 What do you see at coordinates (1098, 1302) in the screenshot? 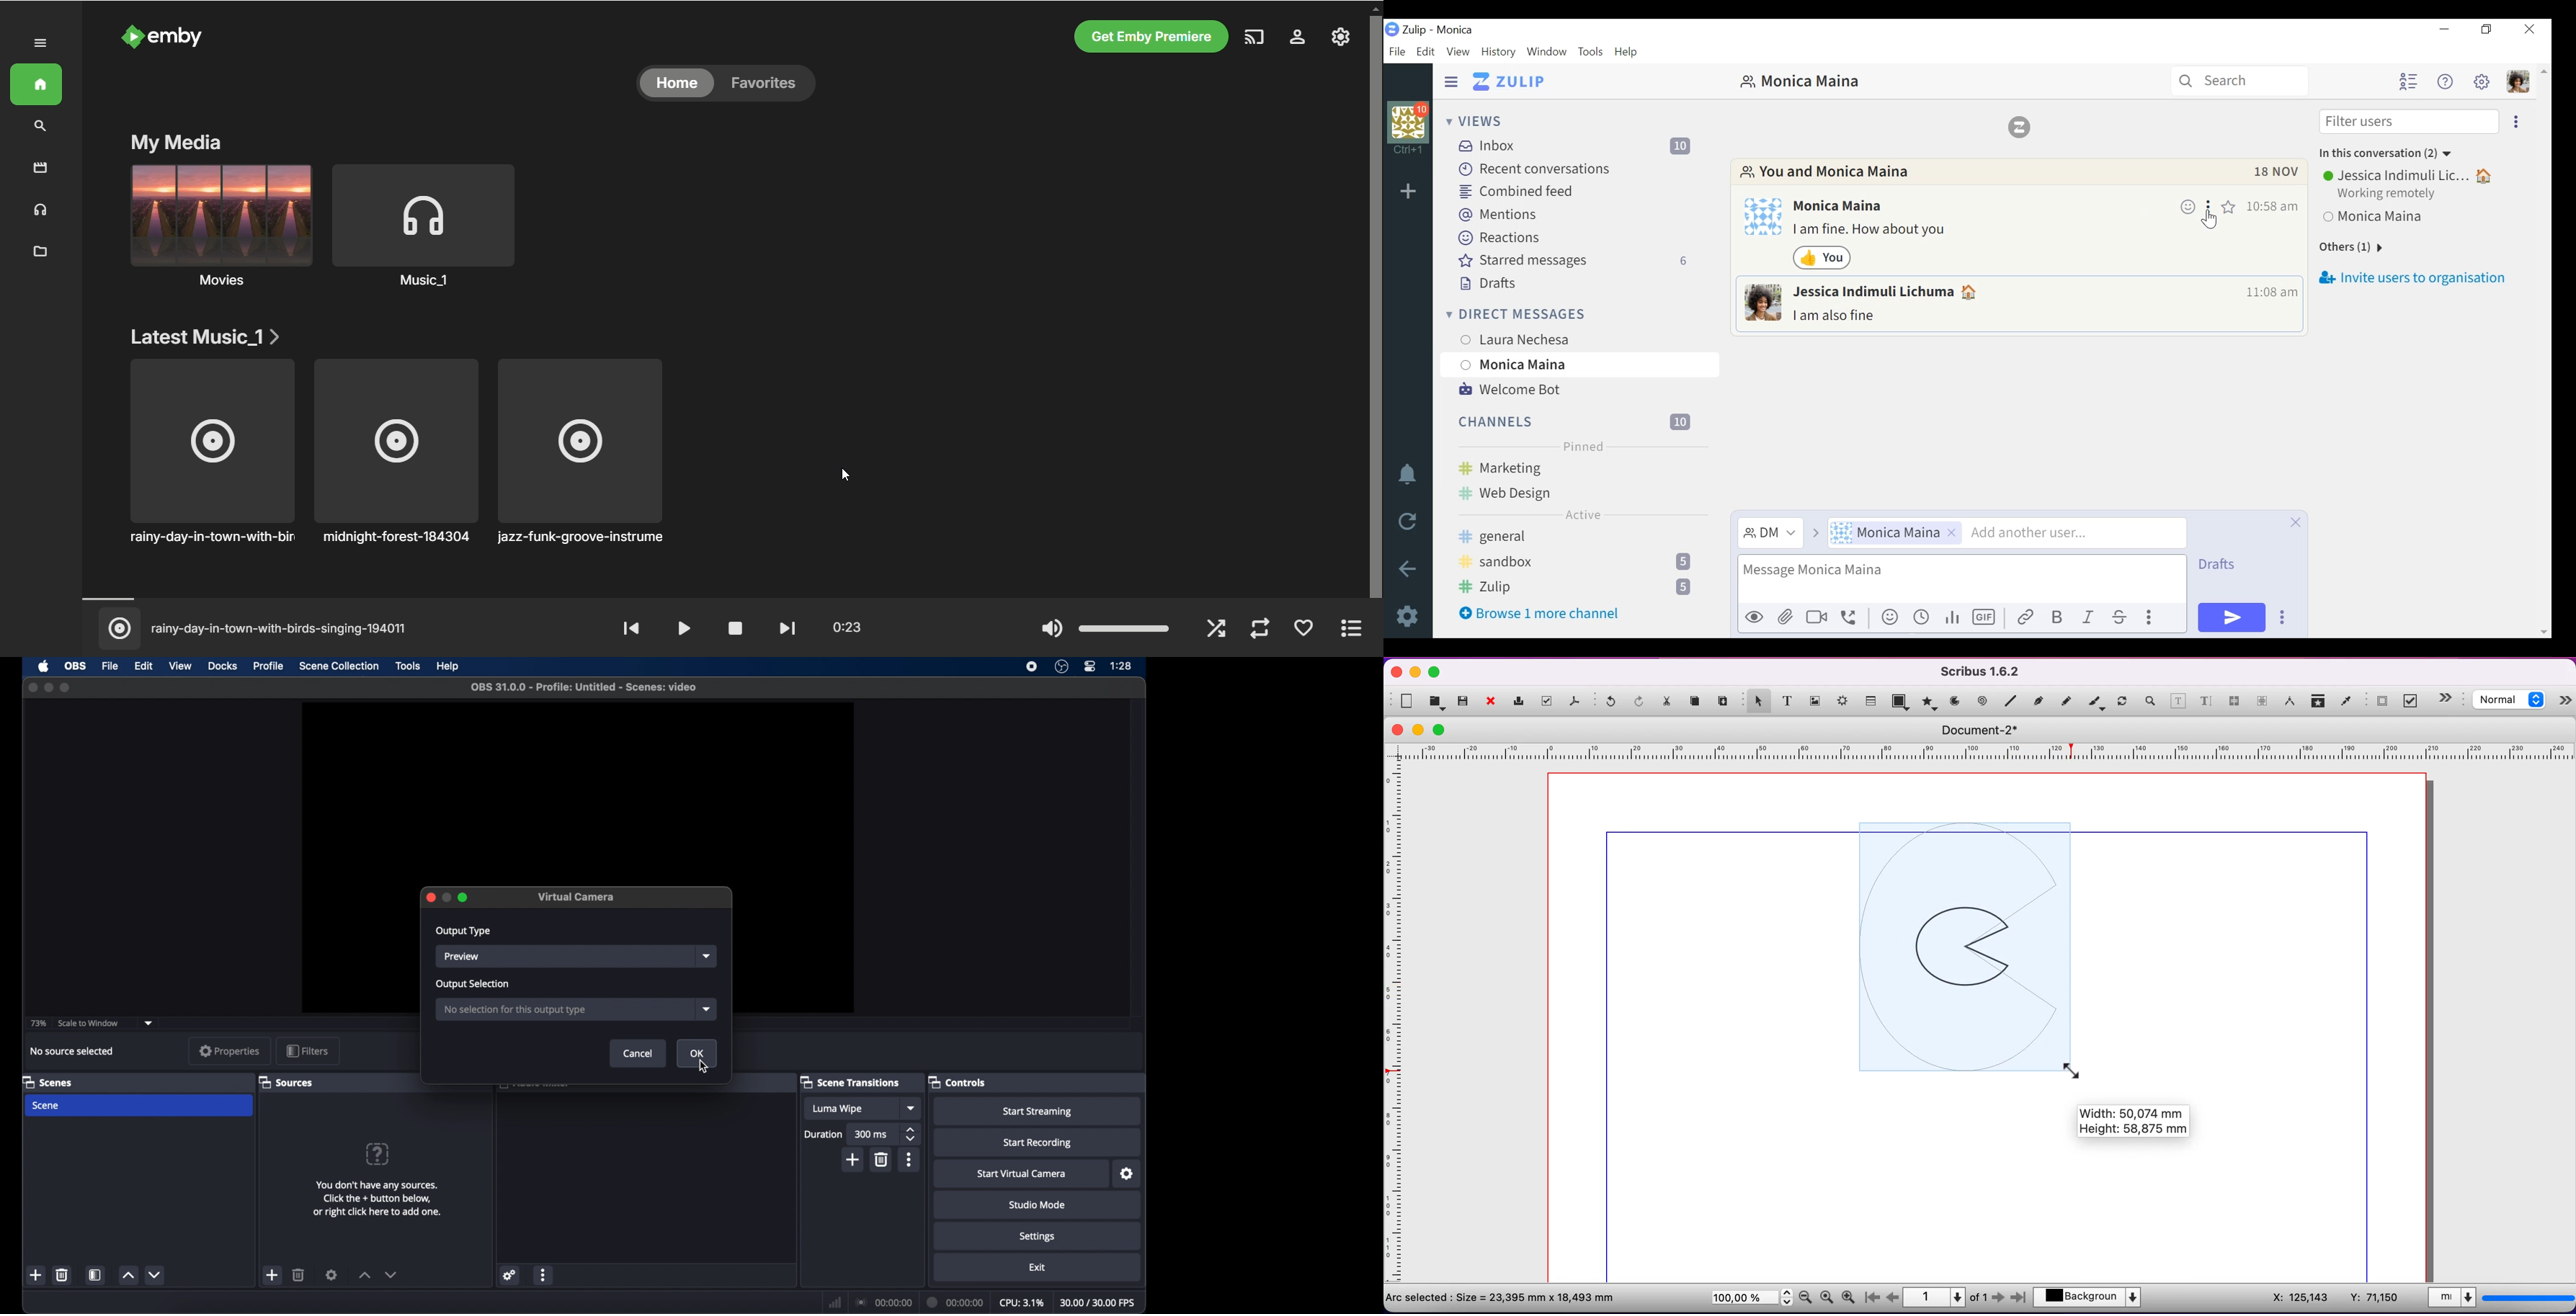
I see `fps` at bounding box center [1098, 1302].